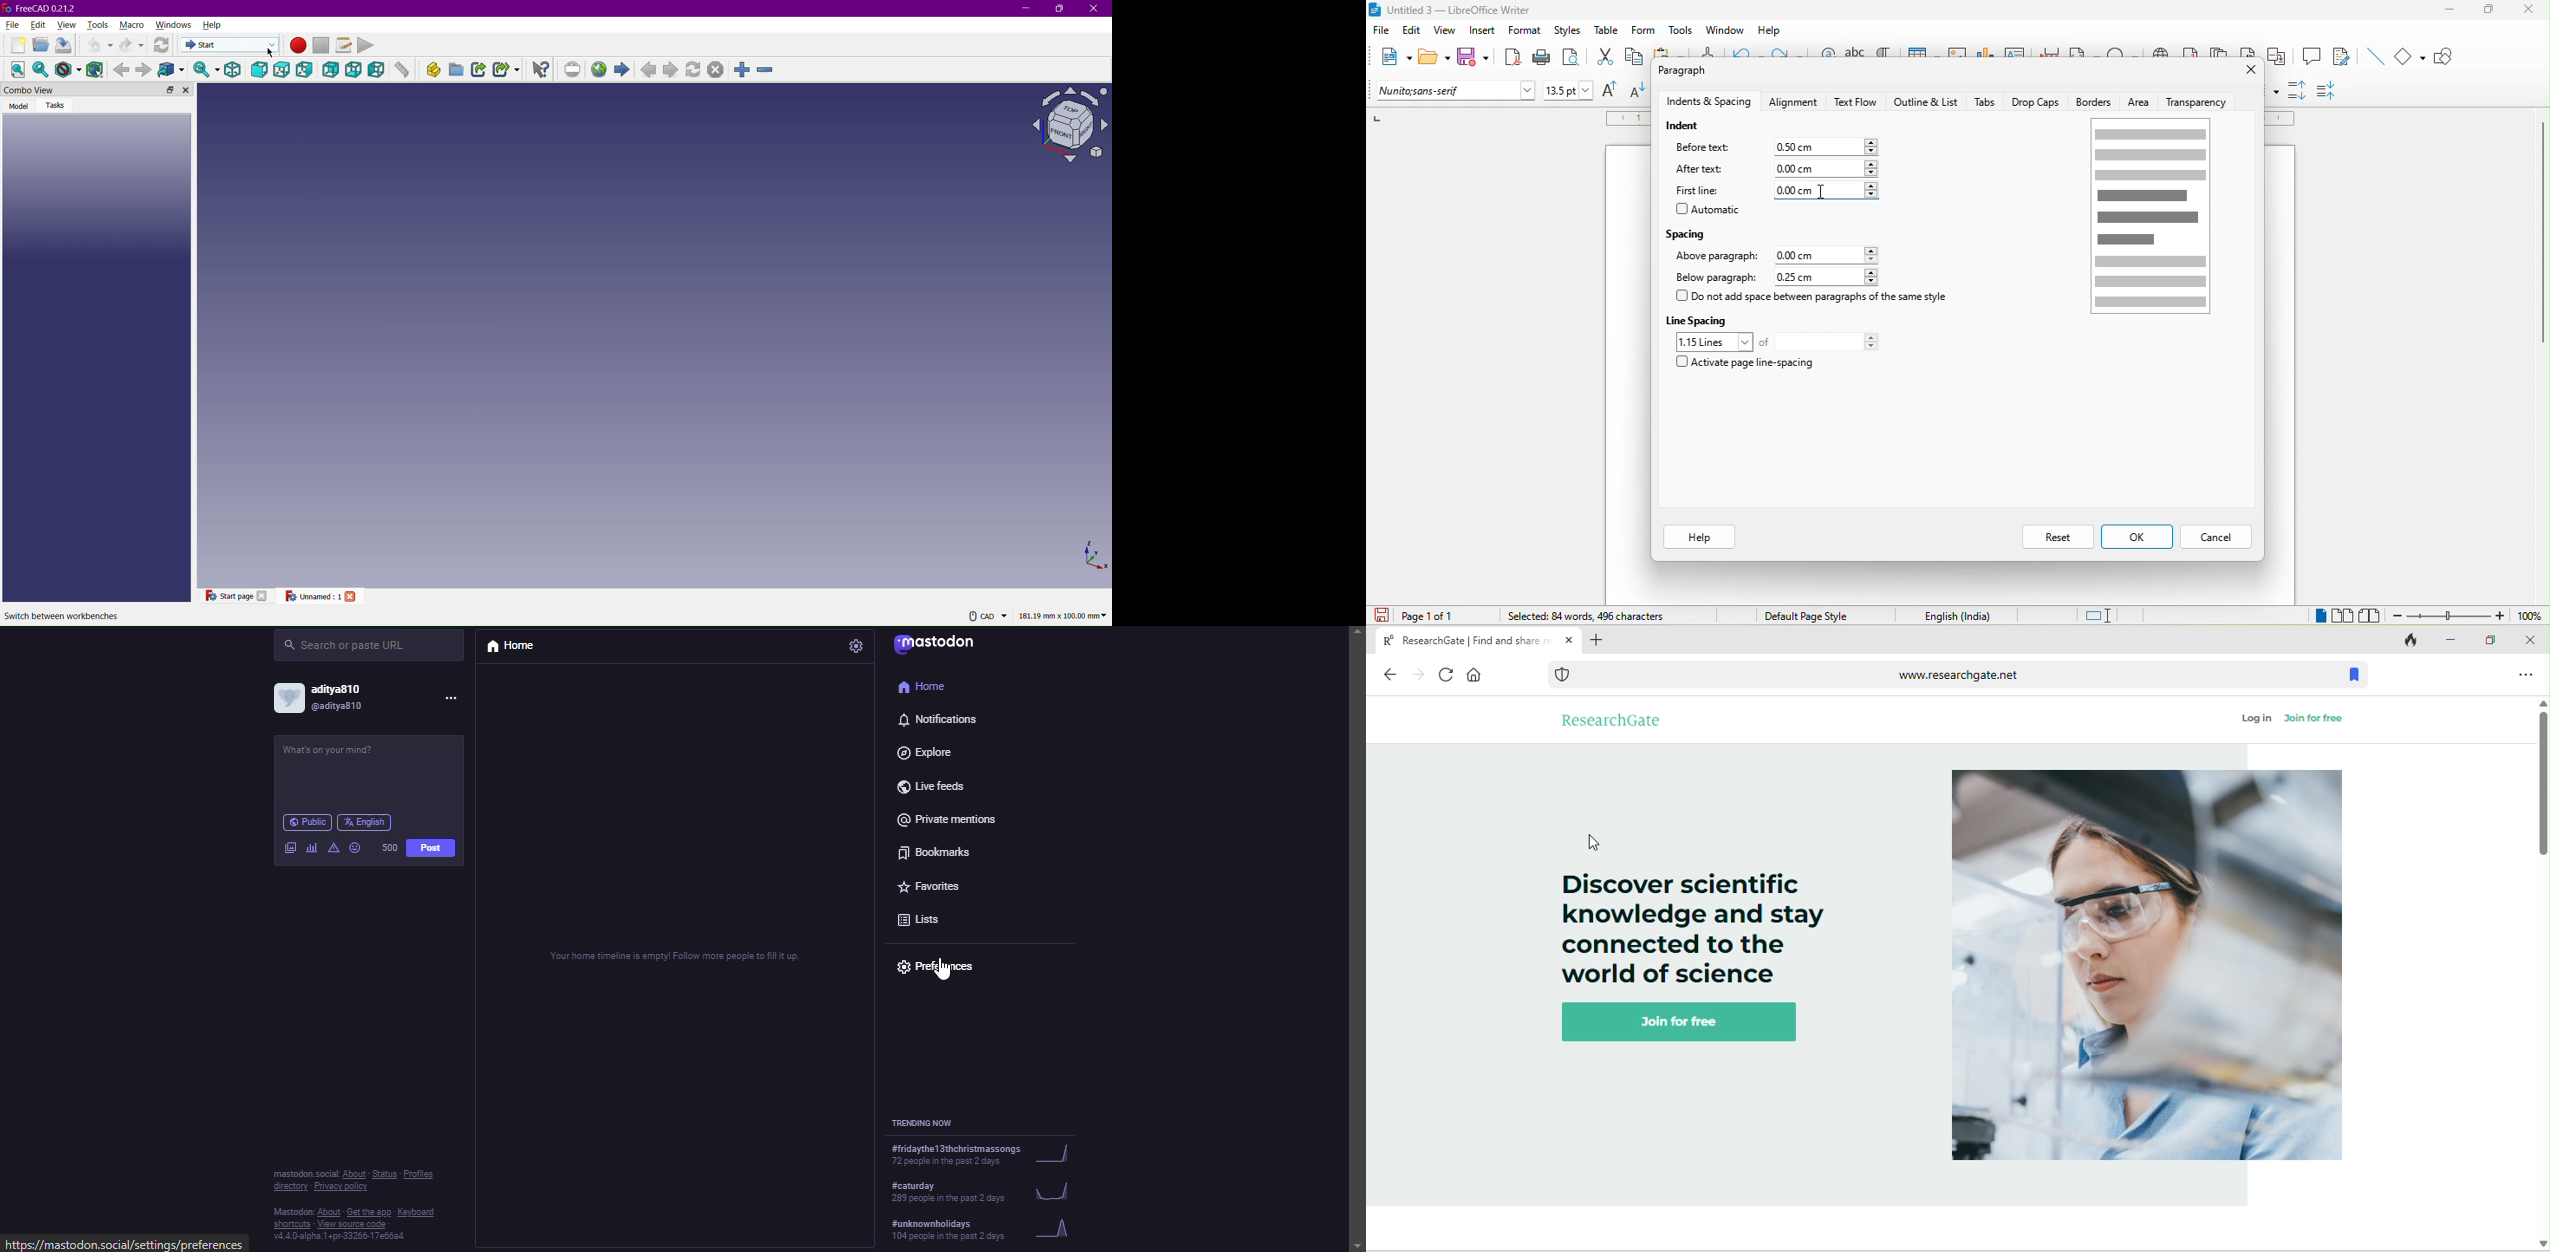  What do you see at coordinates (2450, 56) in the screenshot?
I see `show draw function` at bounding box center [2450, 56].